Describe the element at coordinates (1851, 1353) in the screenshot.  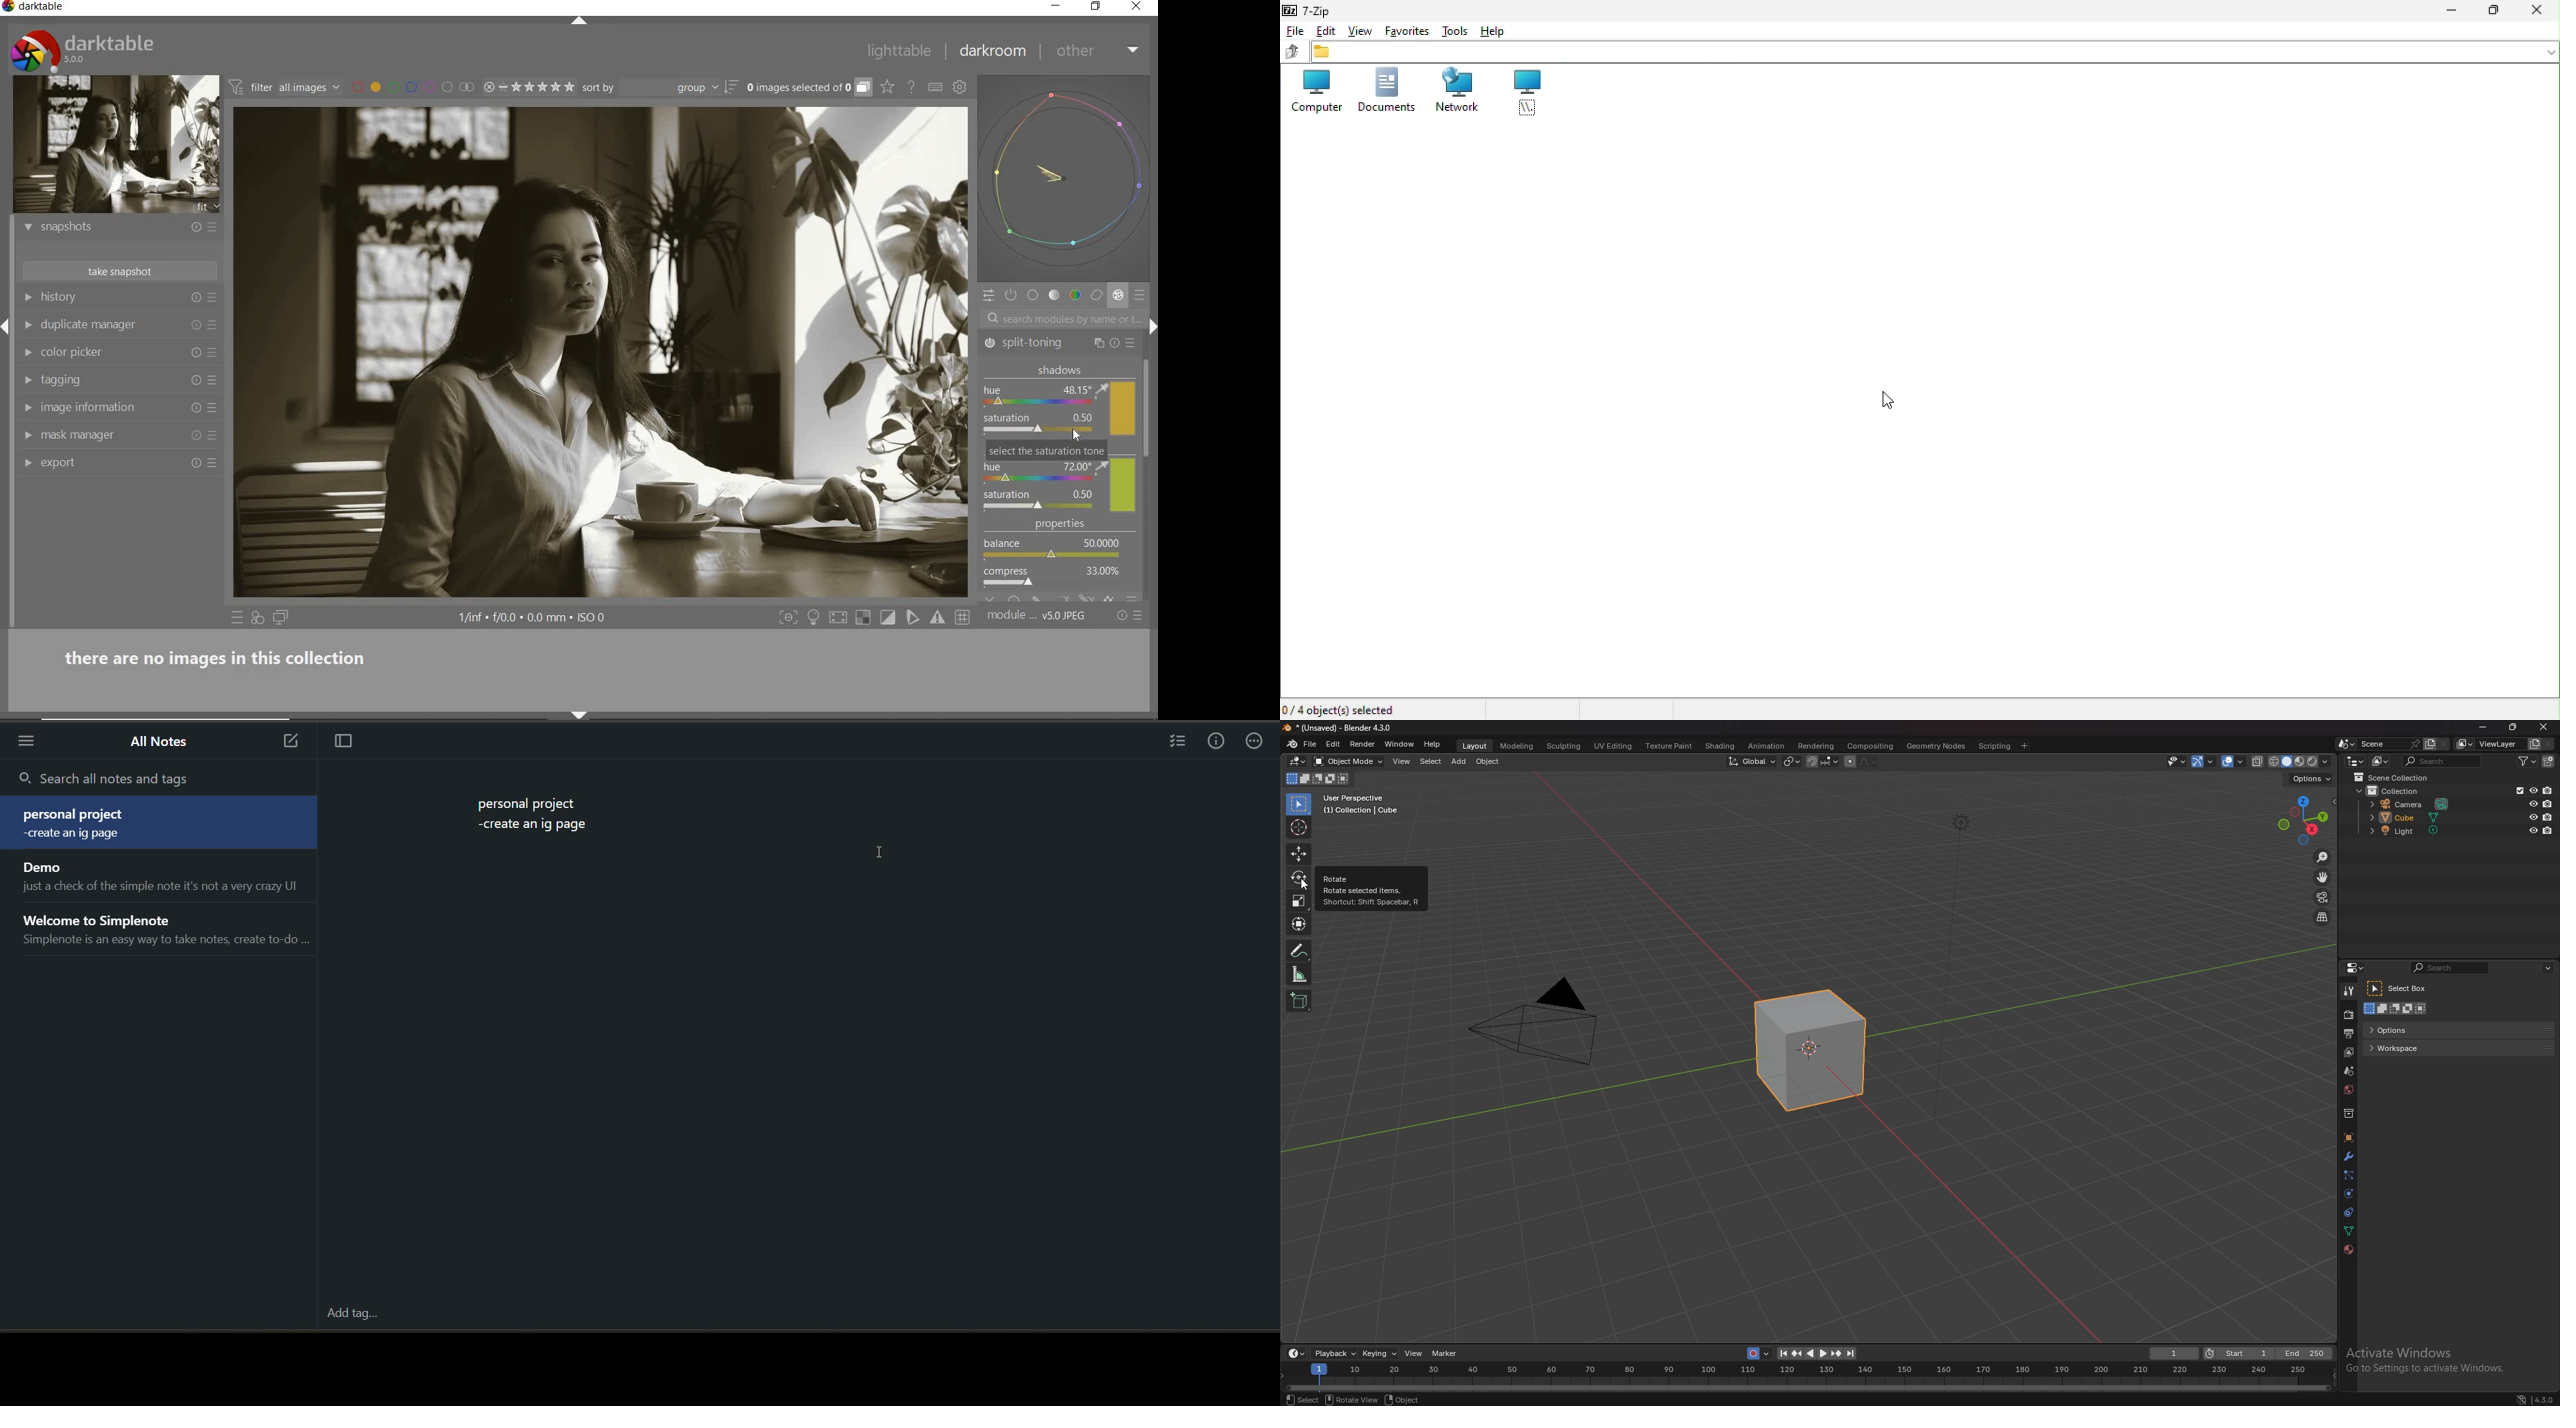
I see `jump to endpoint` at that location.